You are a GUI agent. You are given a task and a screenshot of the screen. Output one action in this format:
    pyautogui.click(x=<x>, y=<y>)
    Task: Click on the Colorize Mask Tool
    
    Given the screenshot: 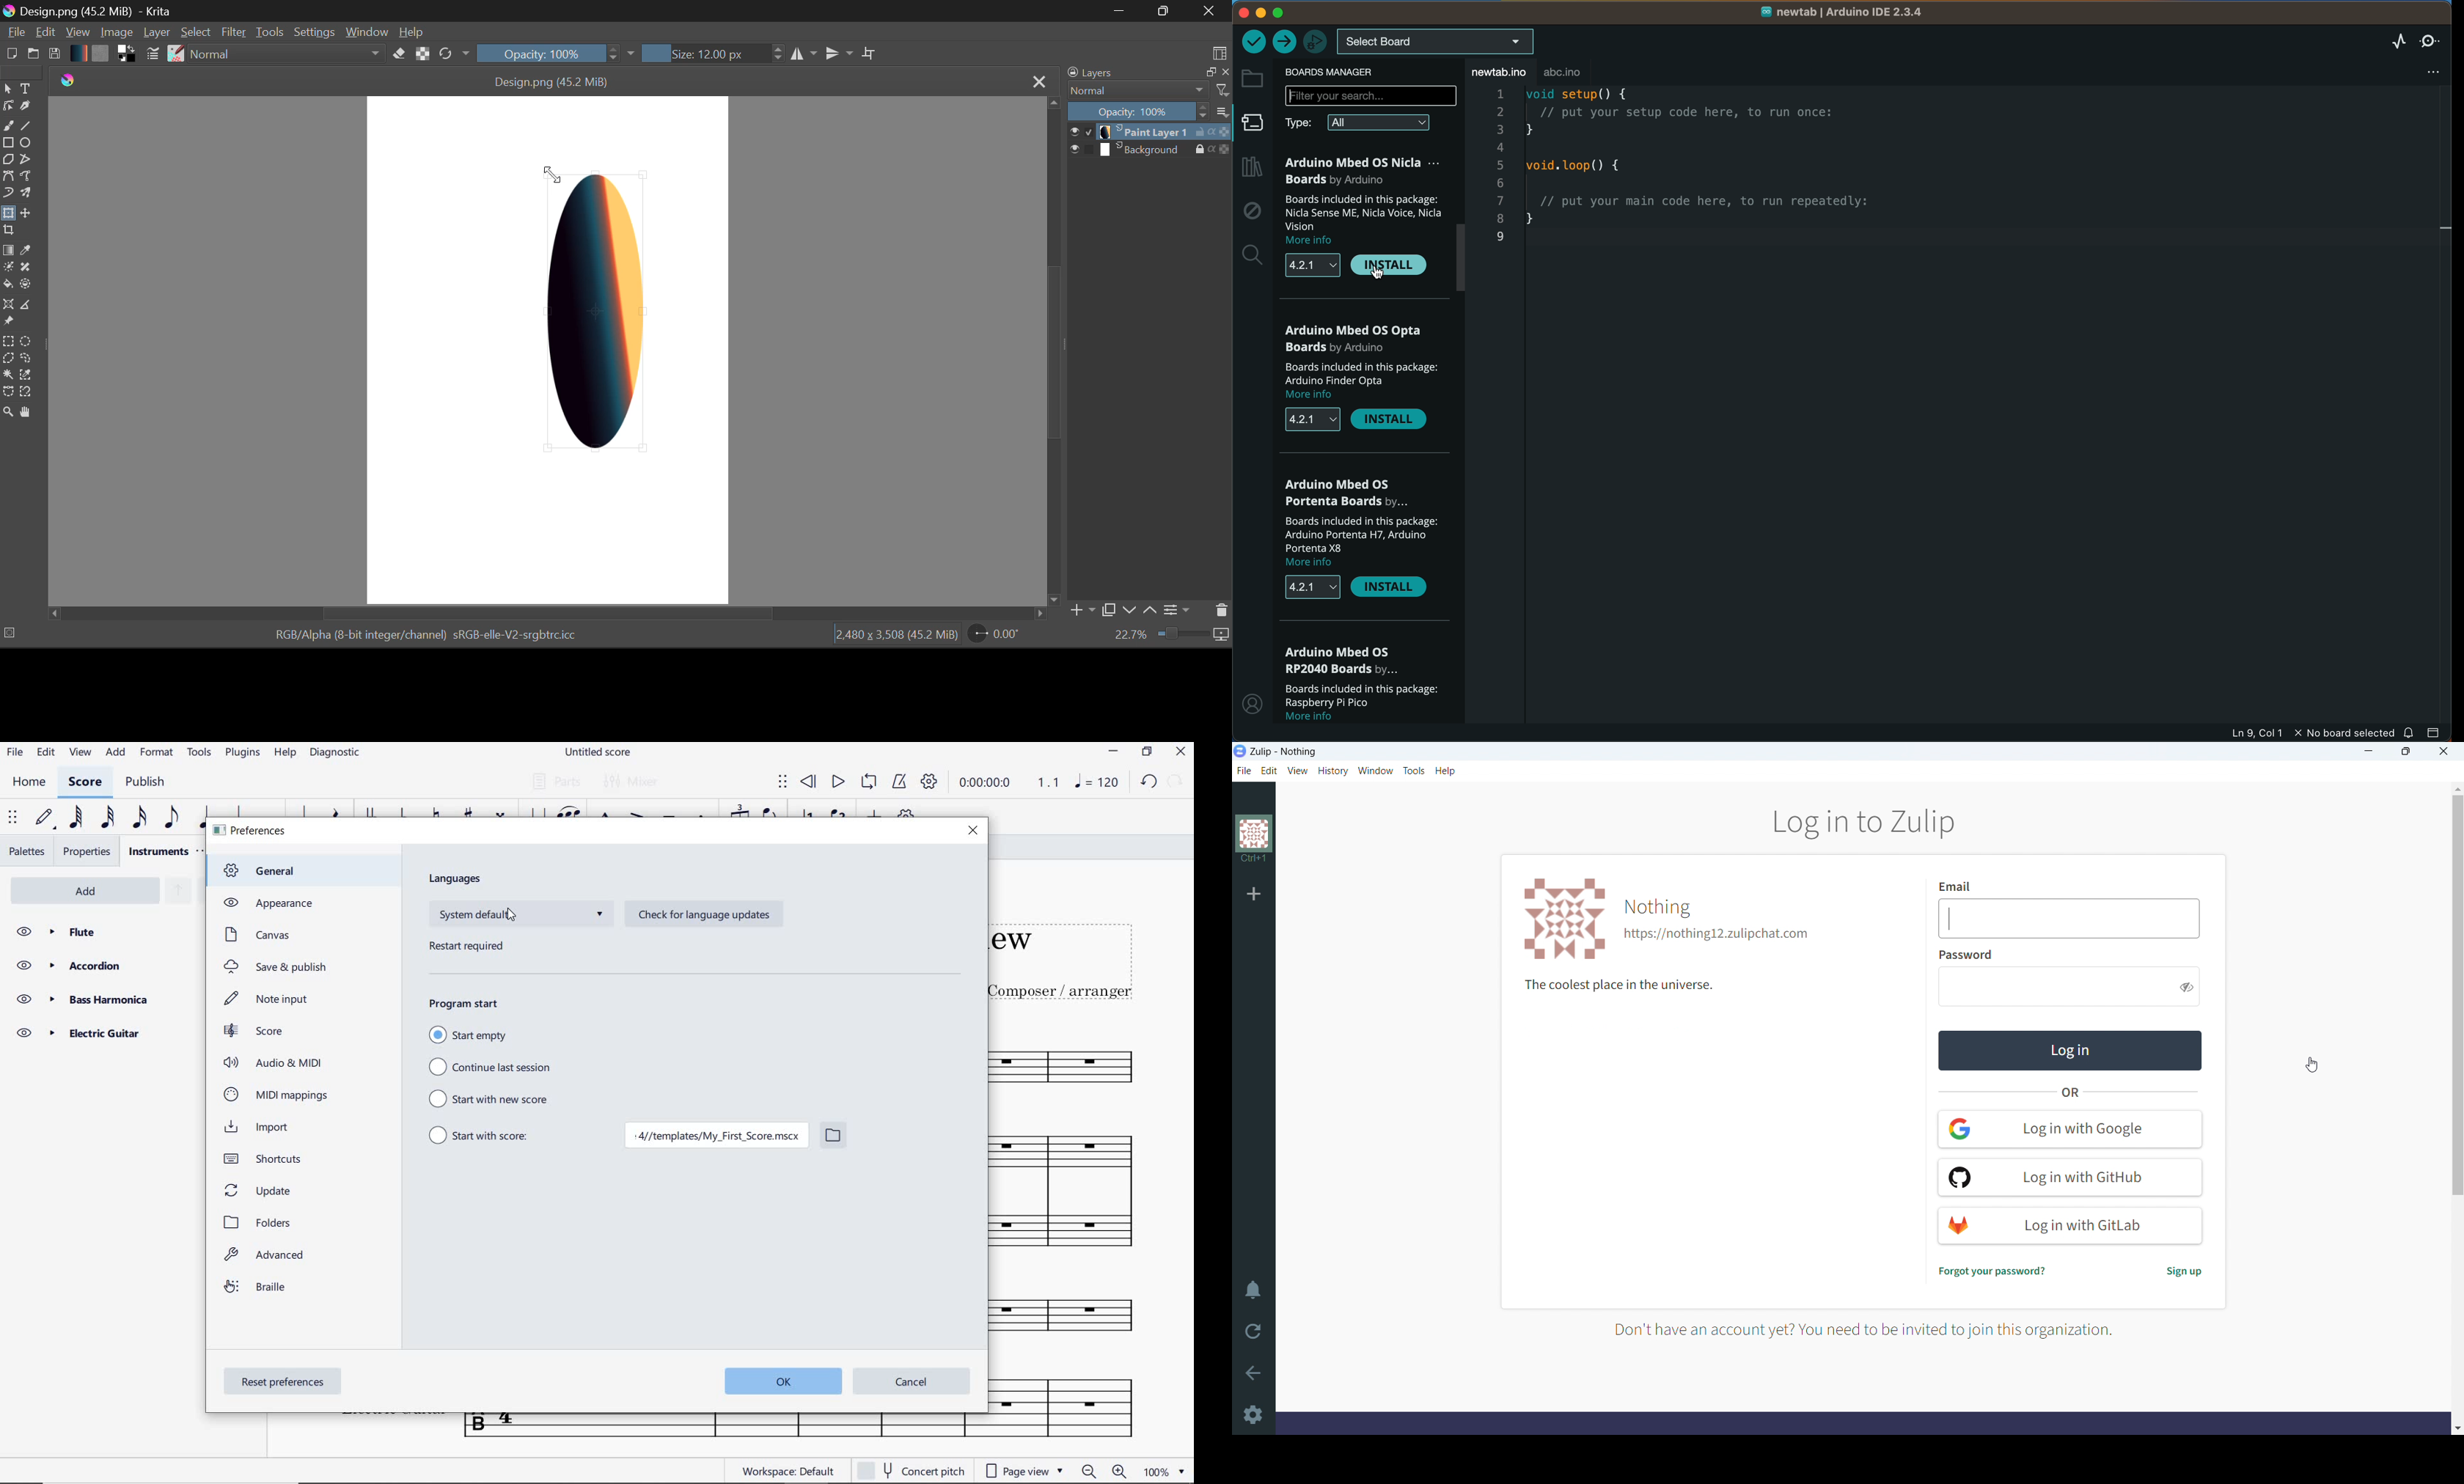 What is the action you would take?
    pyautogui.click(x=8, y=267)
    